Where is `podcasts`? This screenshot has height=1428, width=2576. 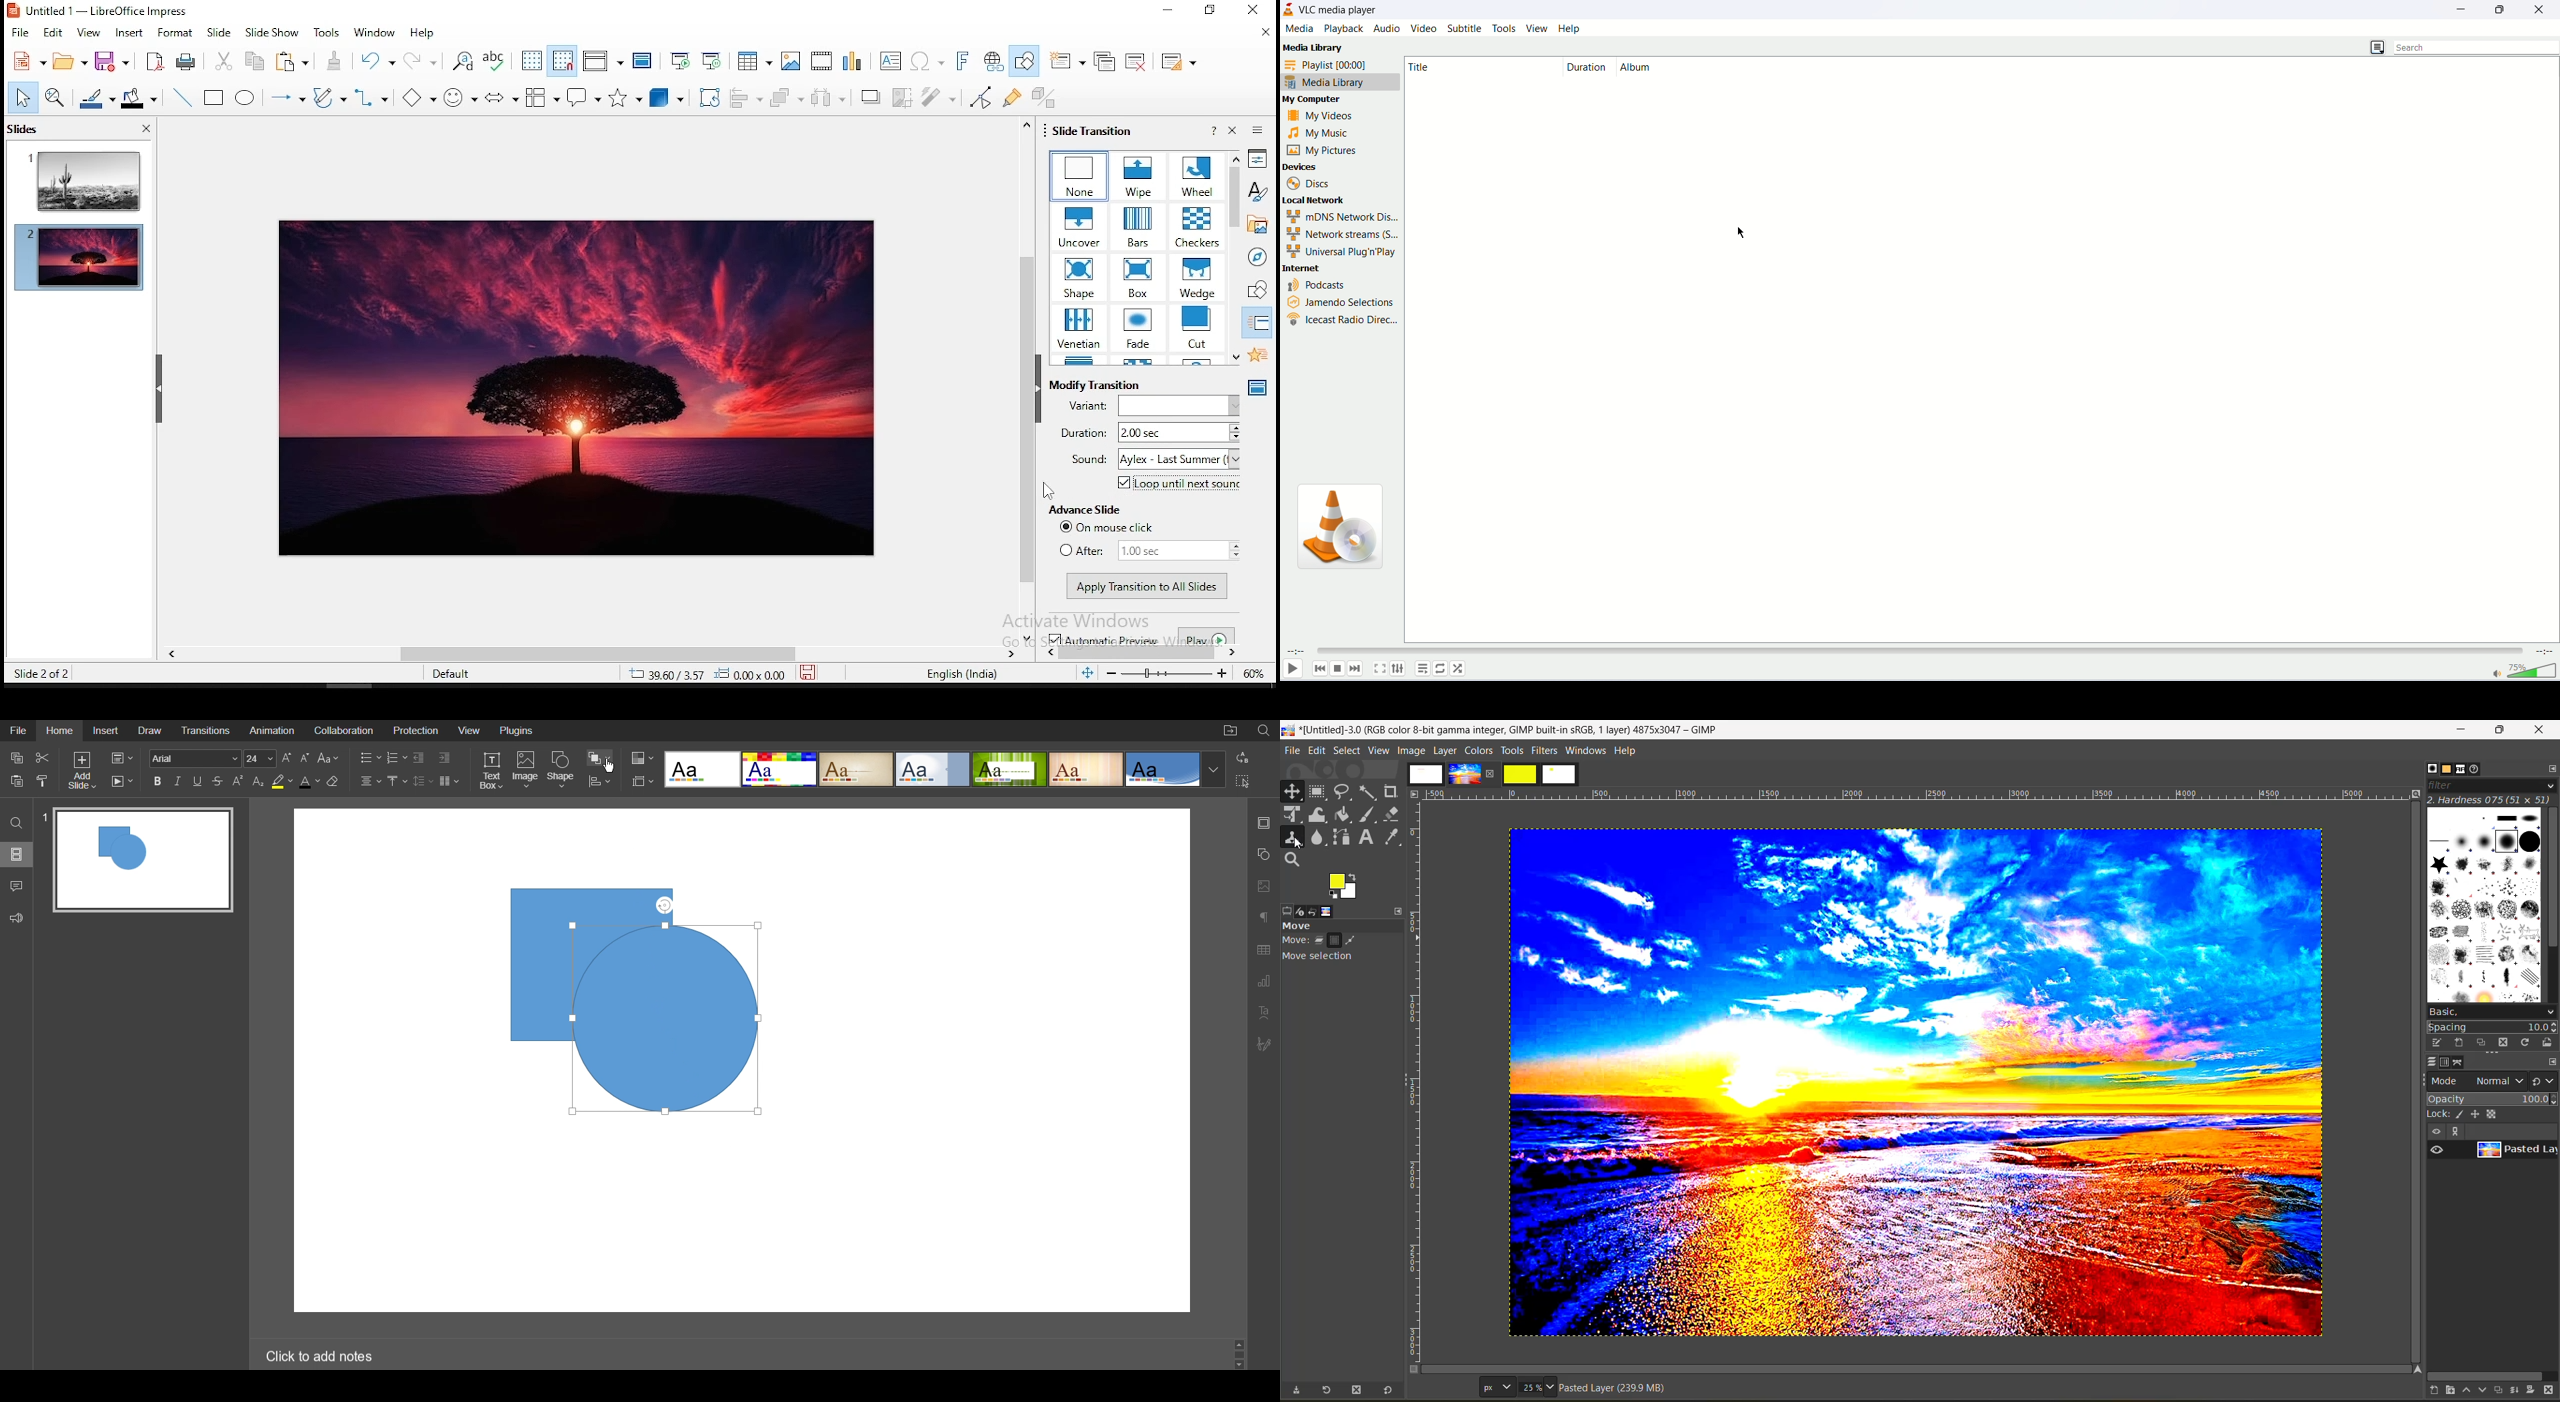 podcasts is located at coordinates (1317, 285).